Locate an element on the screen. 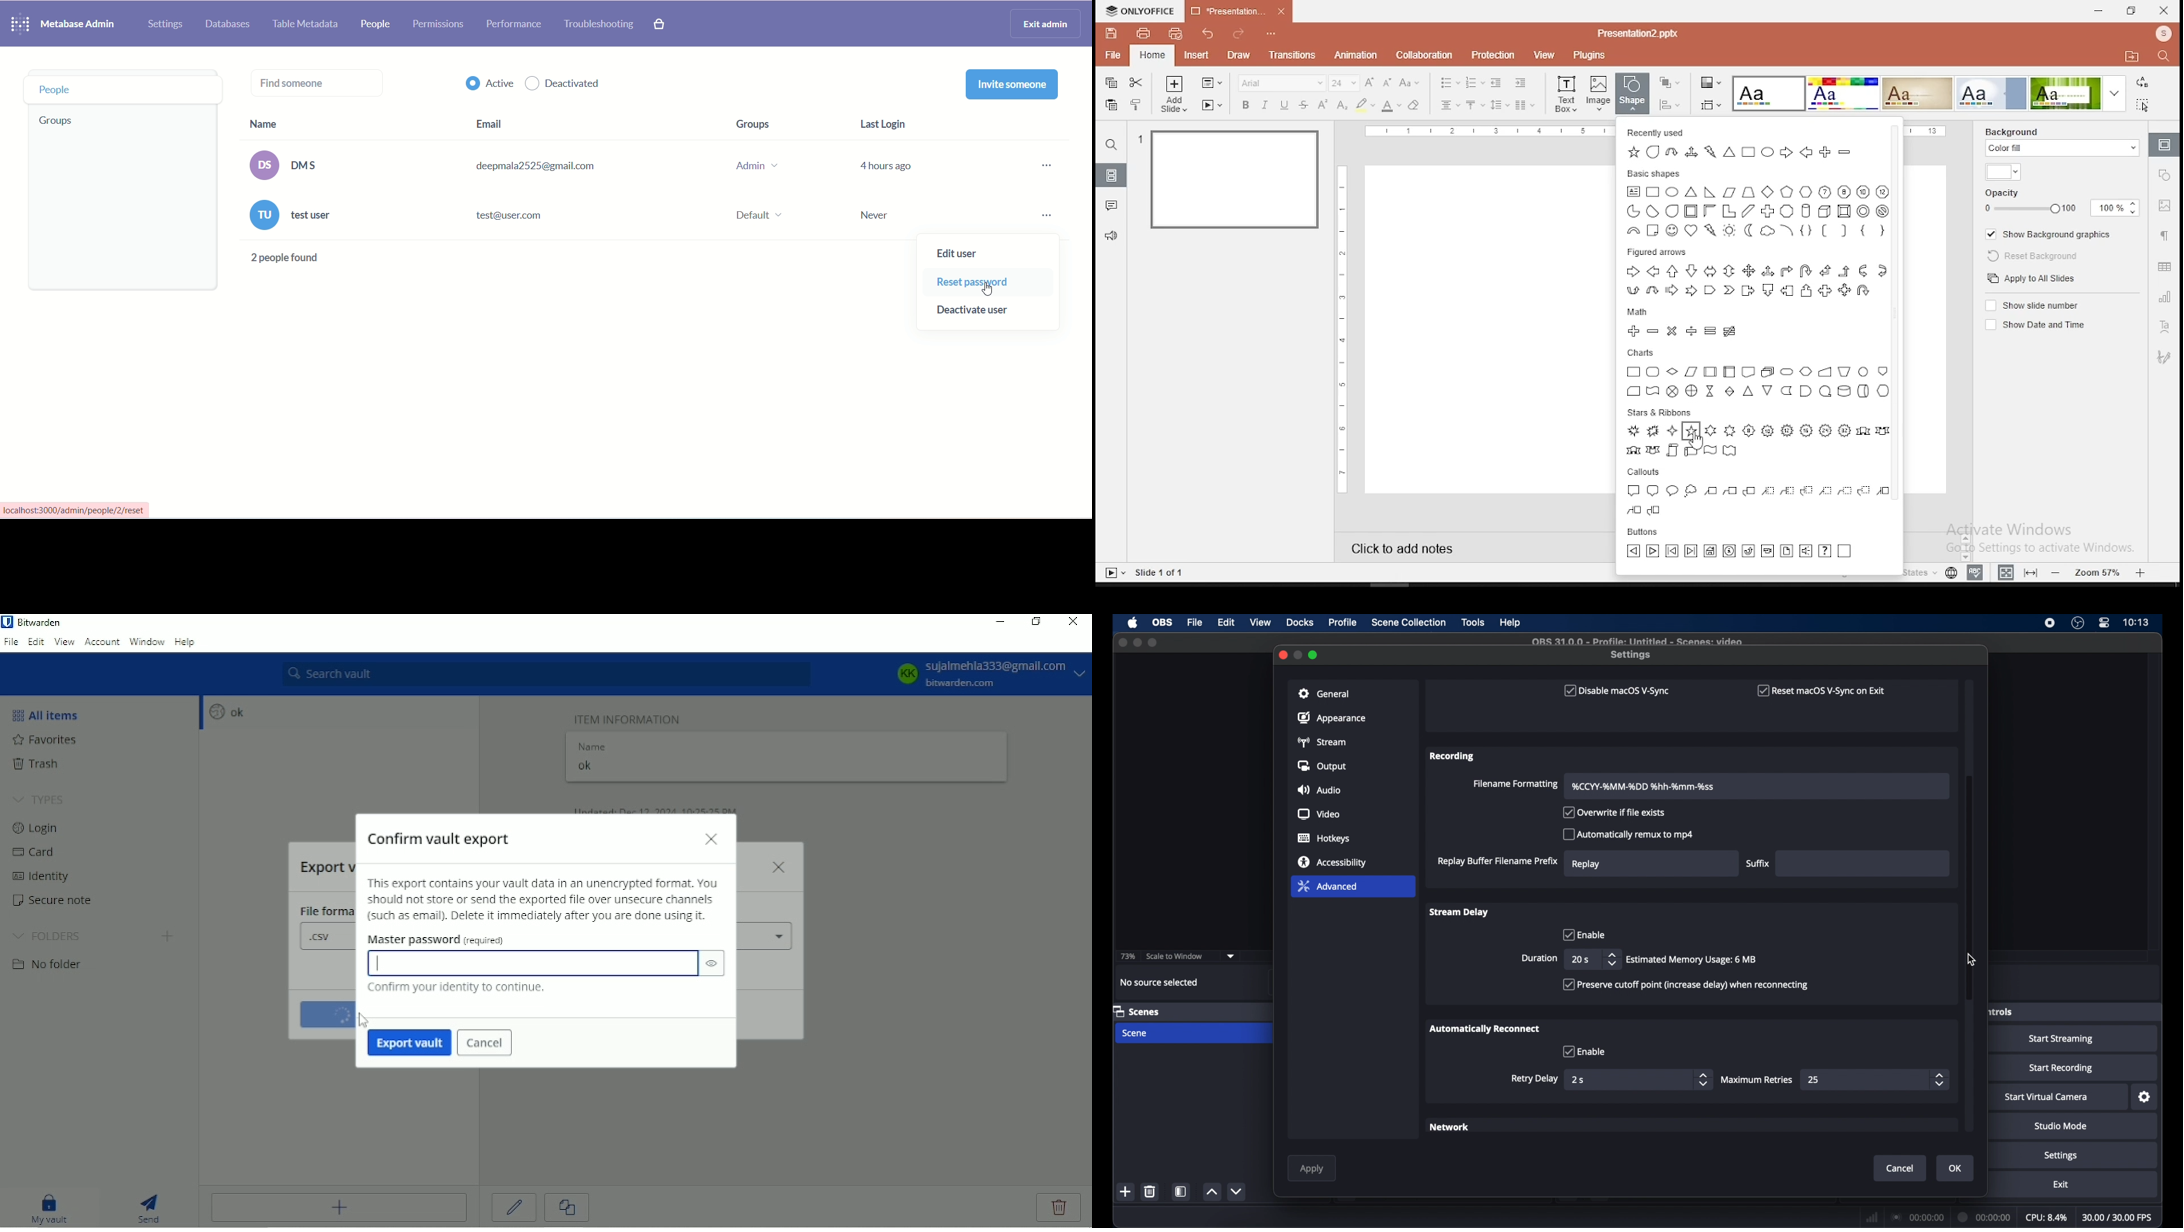 The width and height of the screenshot is (2184, 1232). start virtual camera is located at coordinates (2047, 1097).